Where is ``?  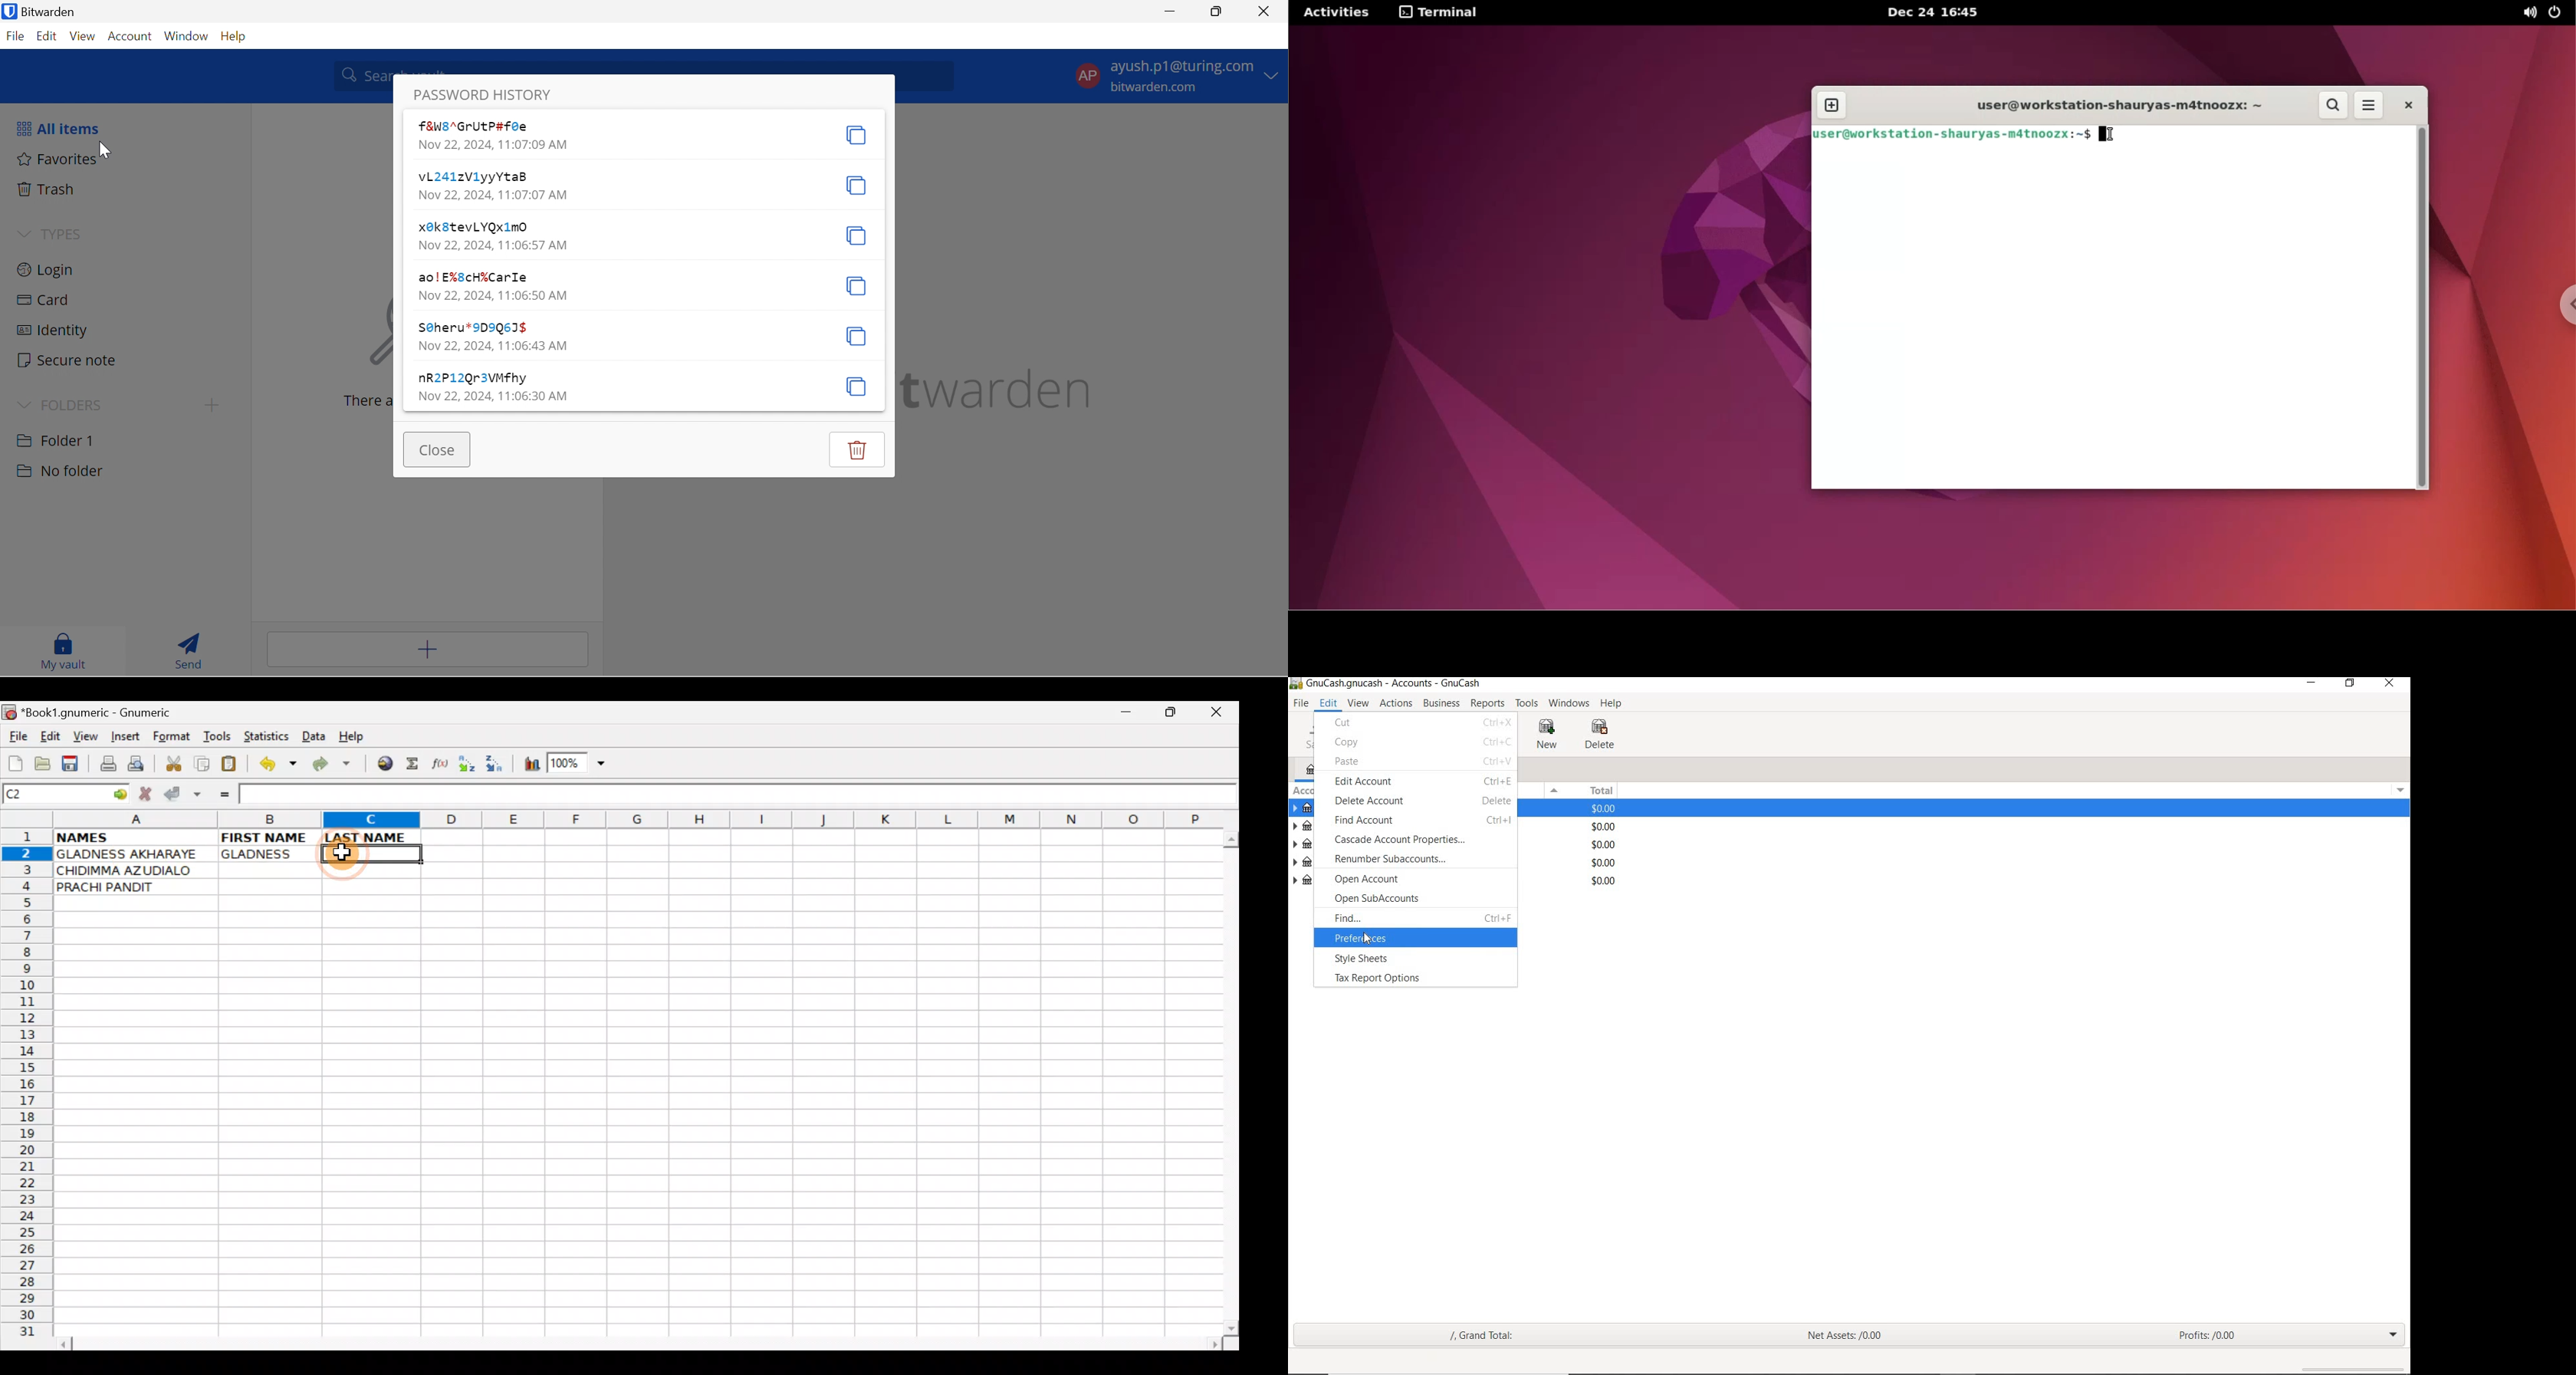
 is located at coordinates (1605, 826).